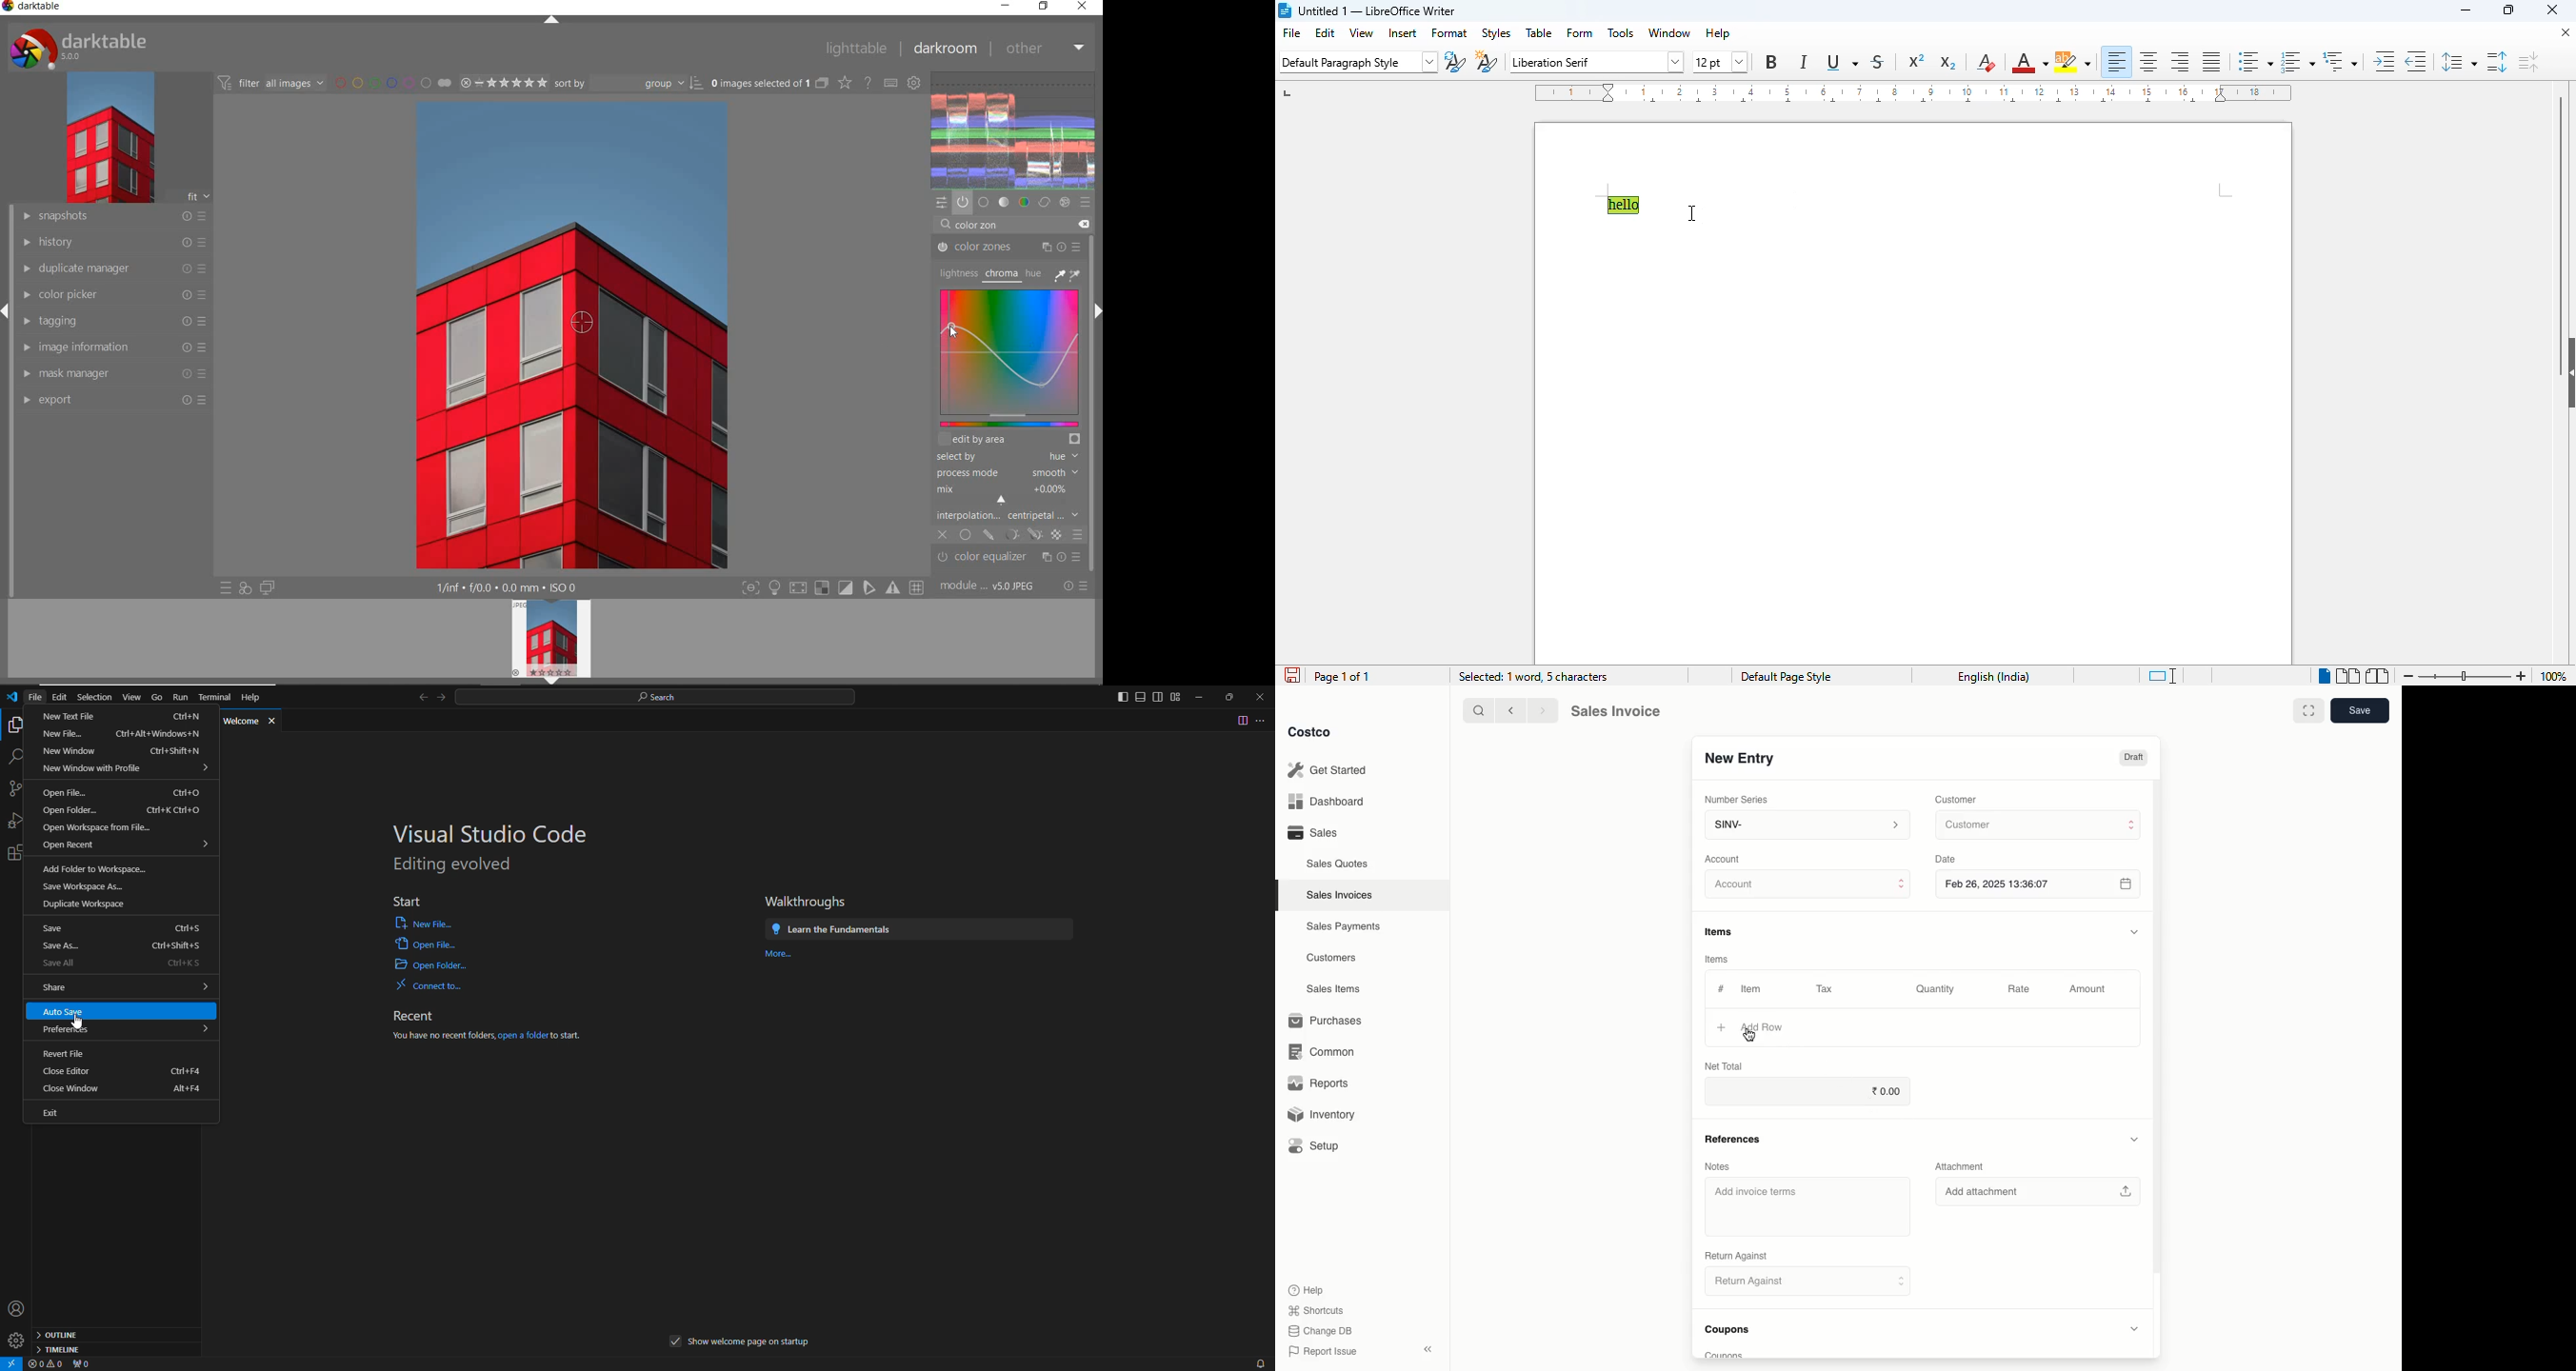 The height and width of the screenshot is (1372, 2576). What do you see at coordinates (1707, 60) in the screenshot?
I see `12 ptd` at bounding box center [1707, 60].